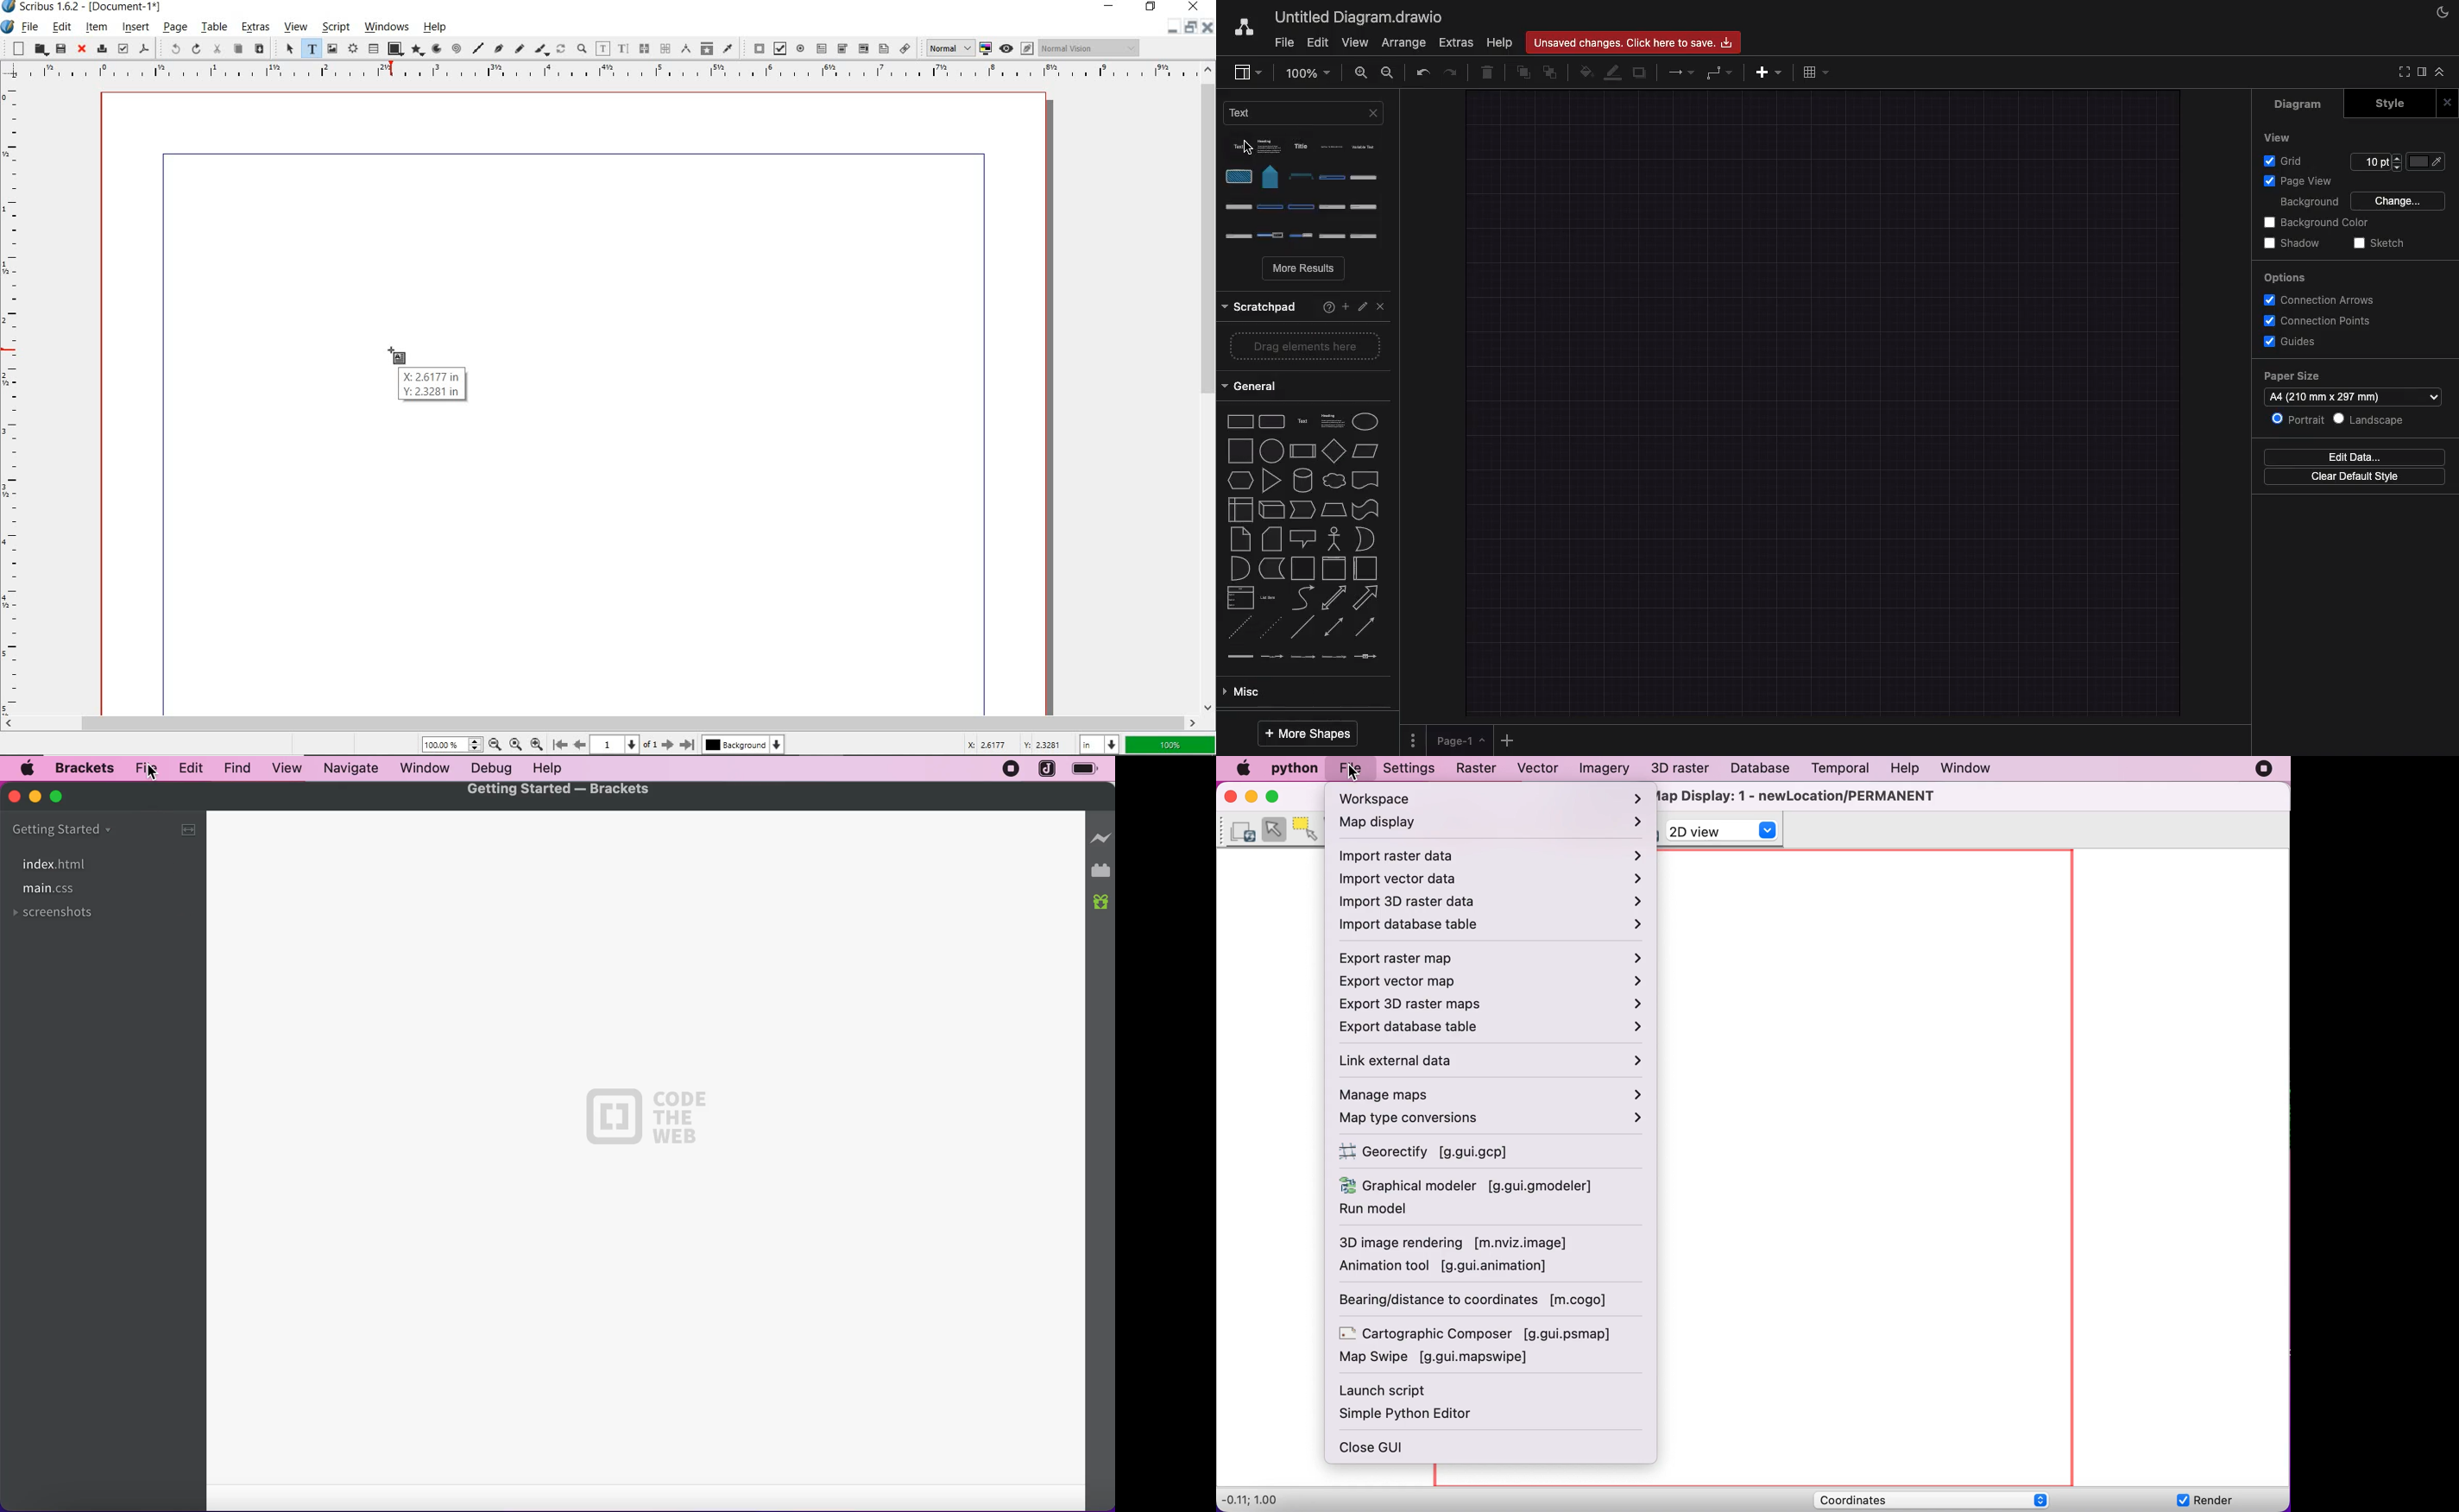 This screenshot has height=1512, width=2464. Describe the element at coordinates (2444, 73) in the screenshot. I see `Collapse` at that location.